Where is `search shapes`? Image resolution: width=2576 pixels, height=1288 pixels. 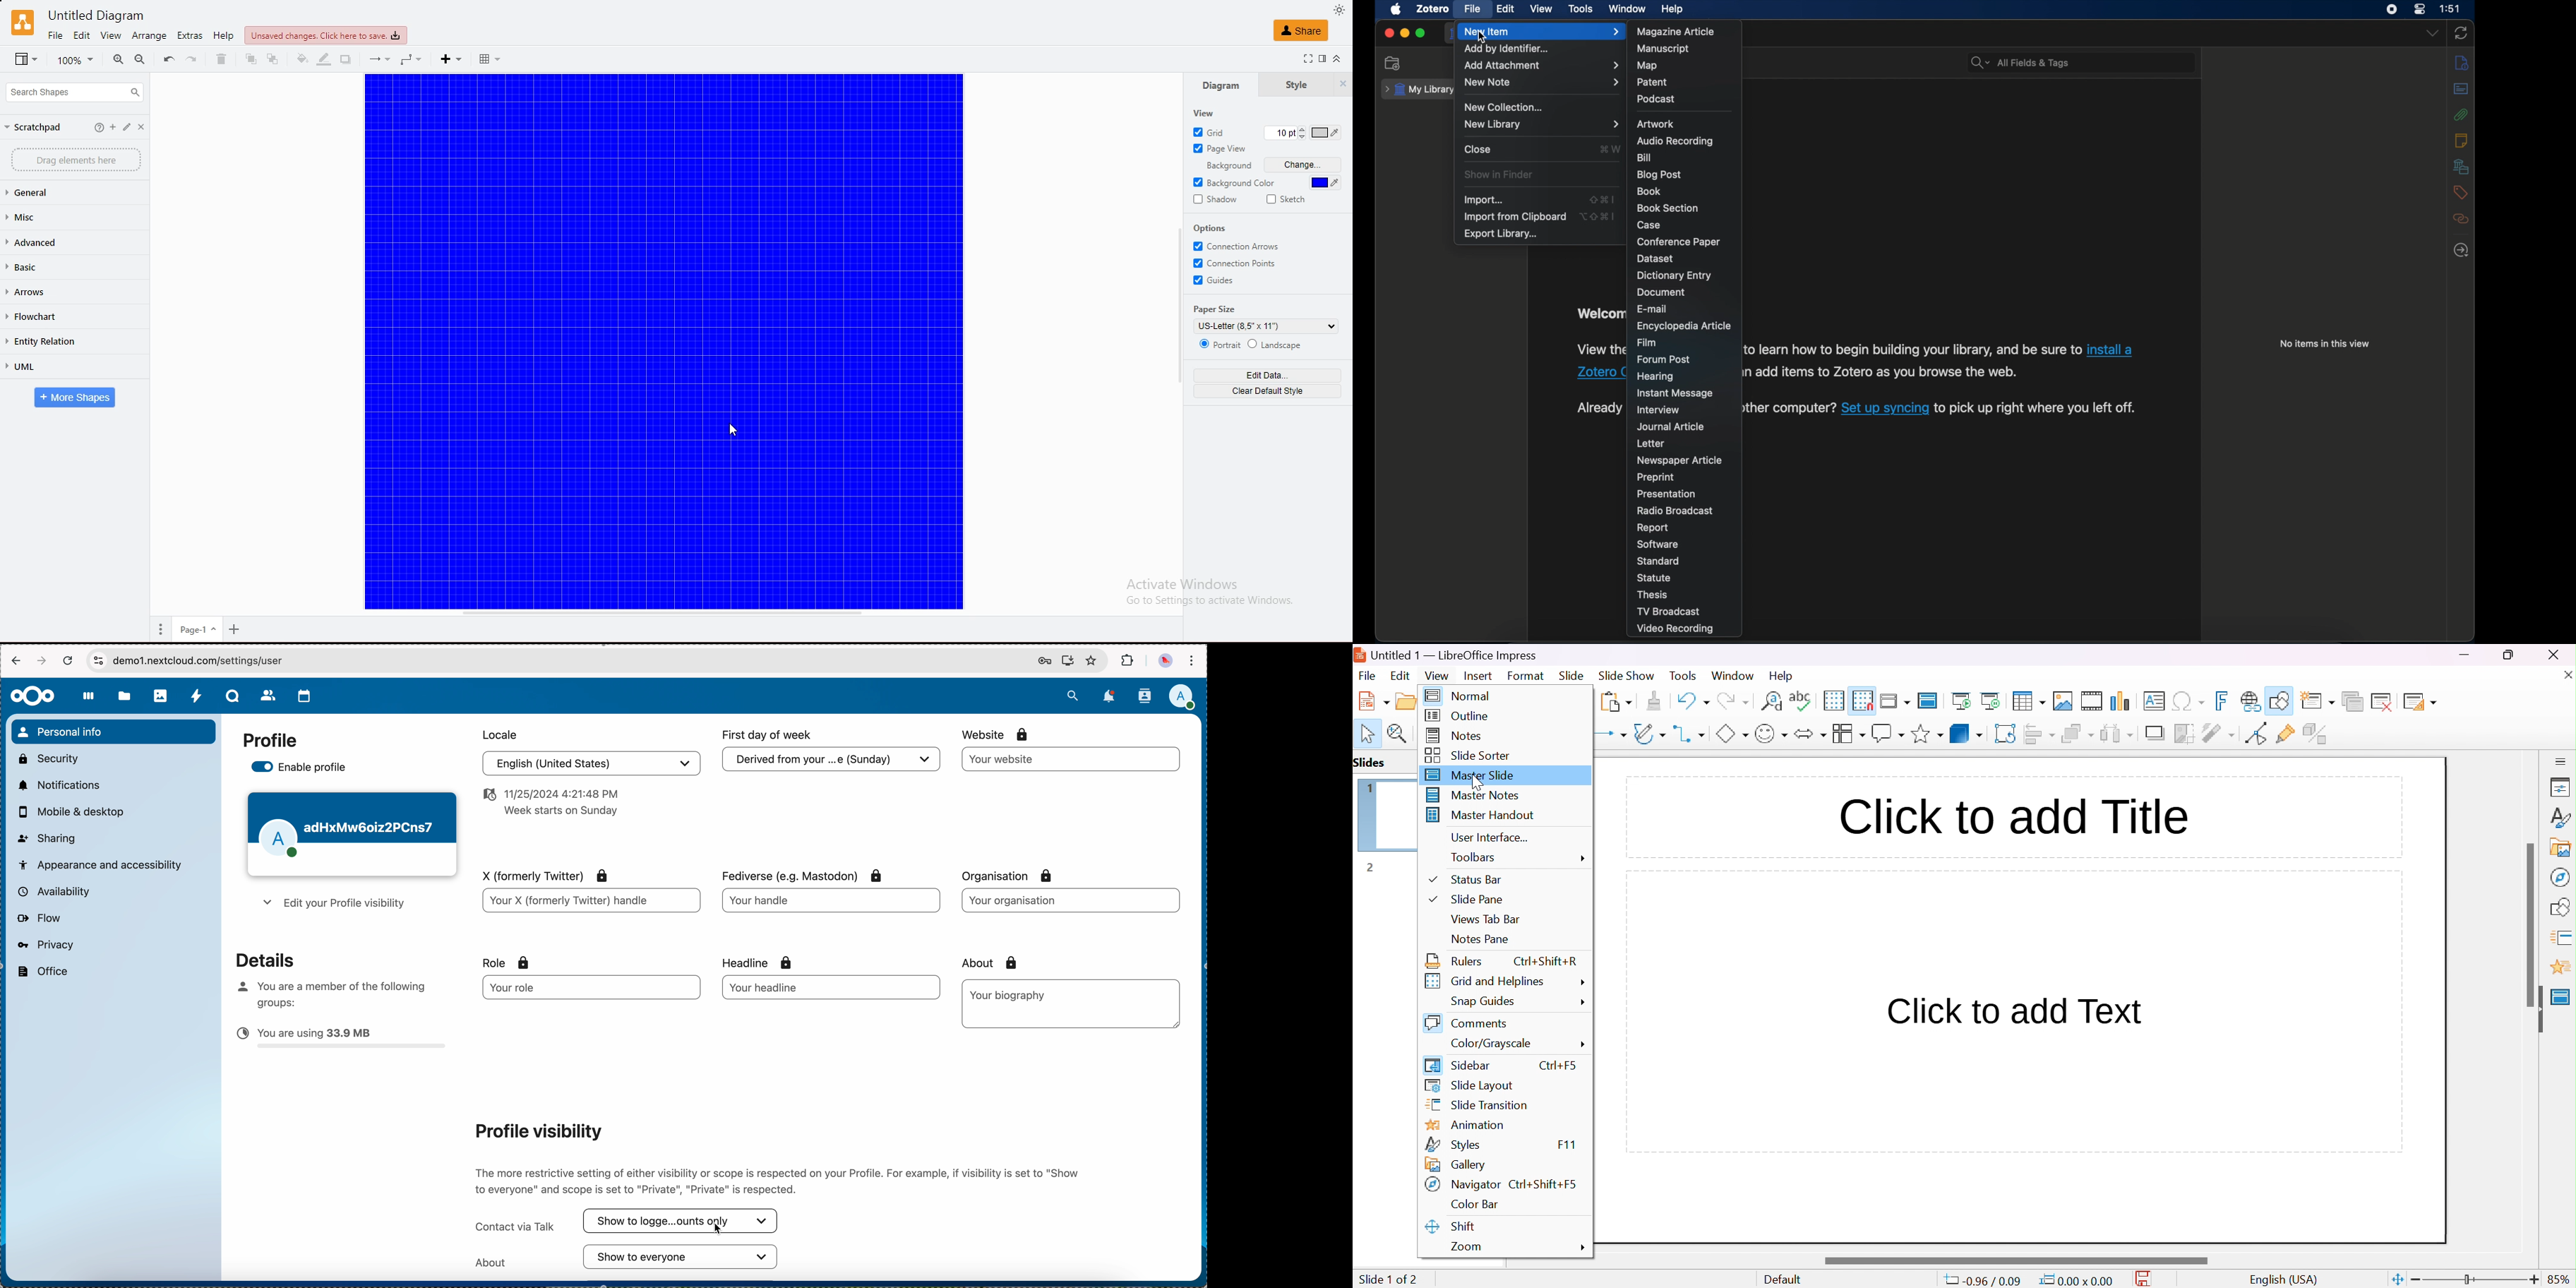
search shapes is located at coordinates (74, 92).